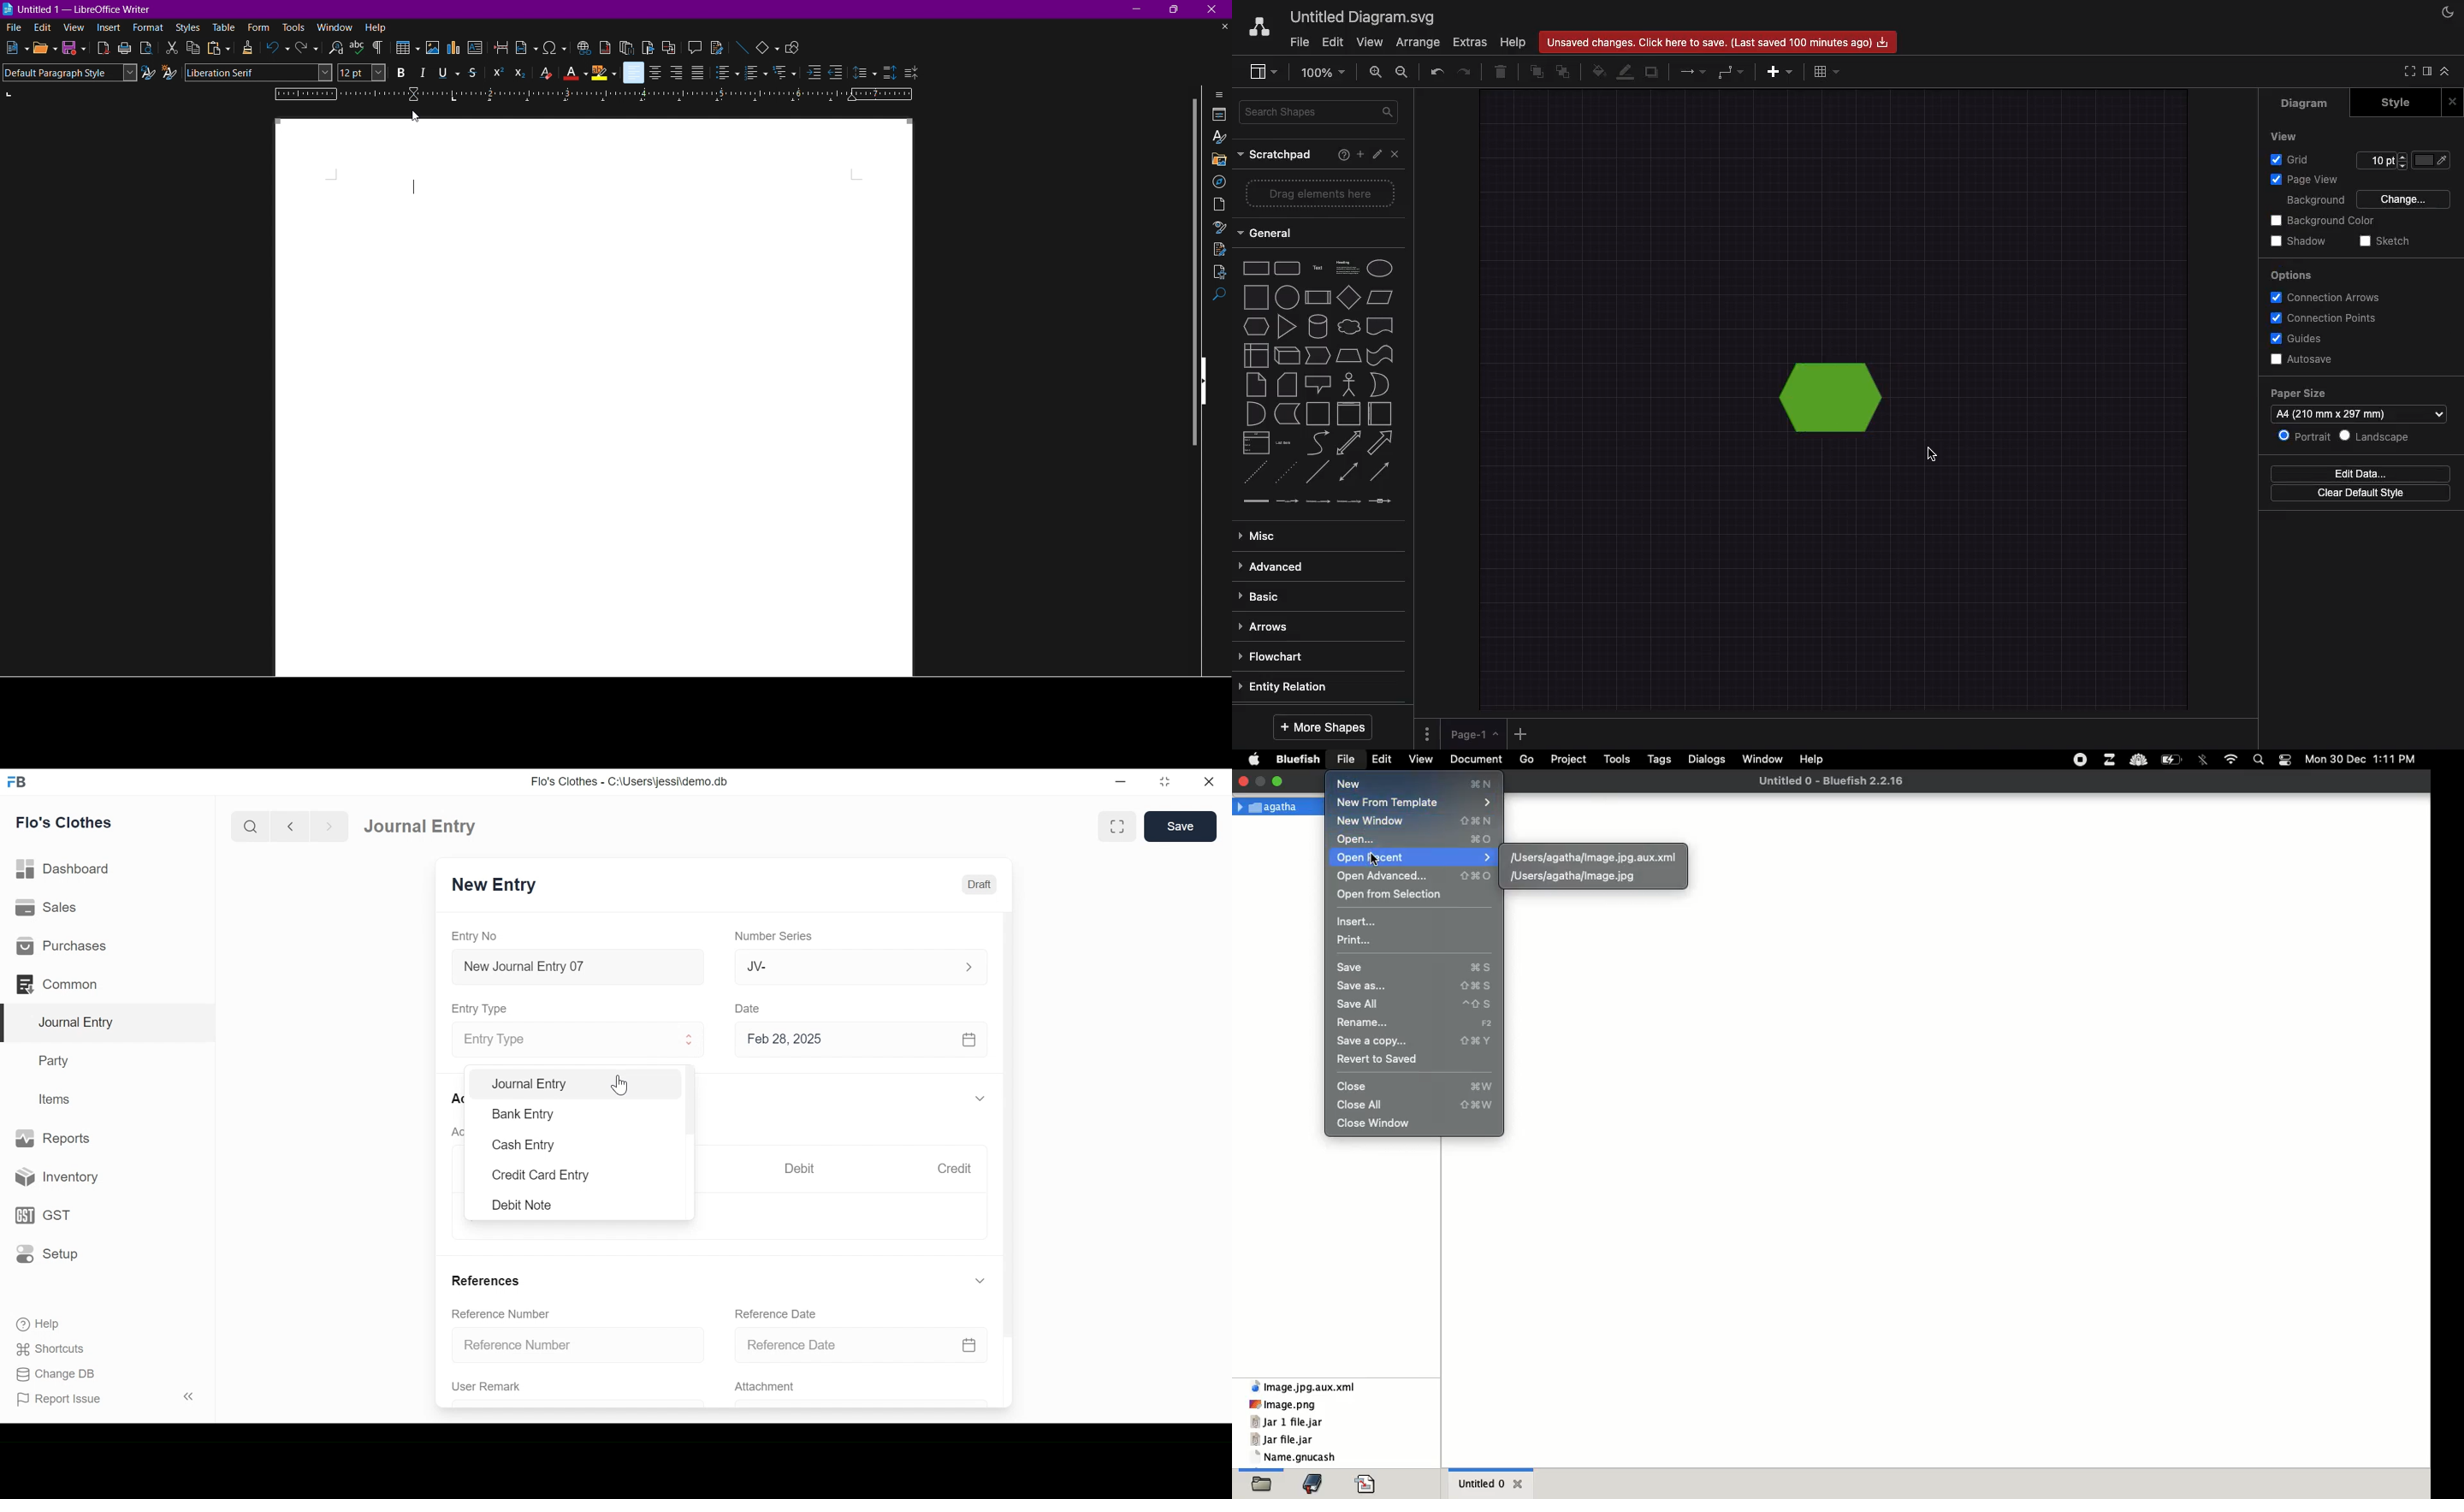  I want to click on Show Draw functions, so click(796, 46).